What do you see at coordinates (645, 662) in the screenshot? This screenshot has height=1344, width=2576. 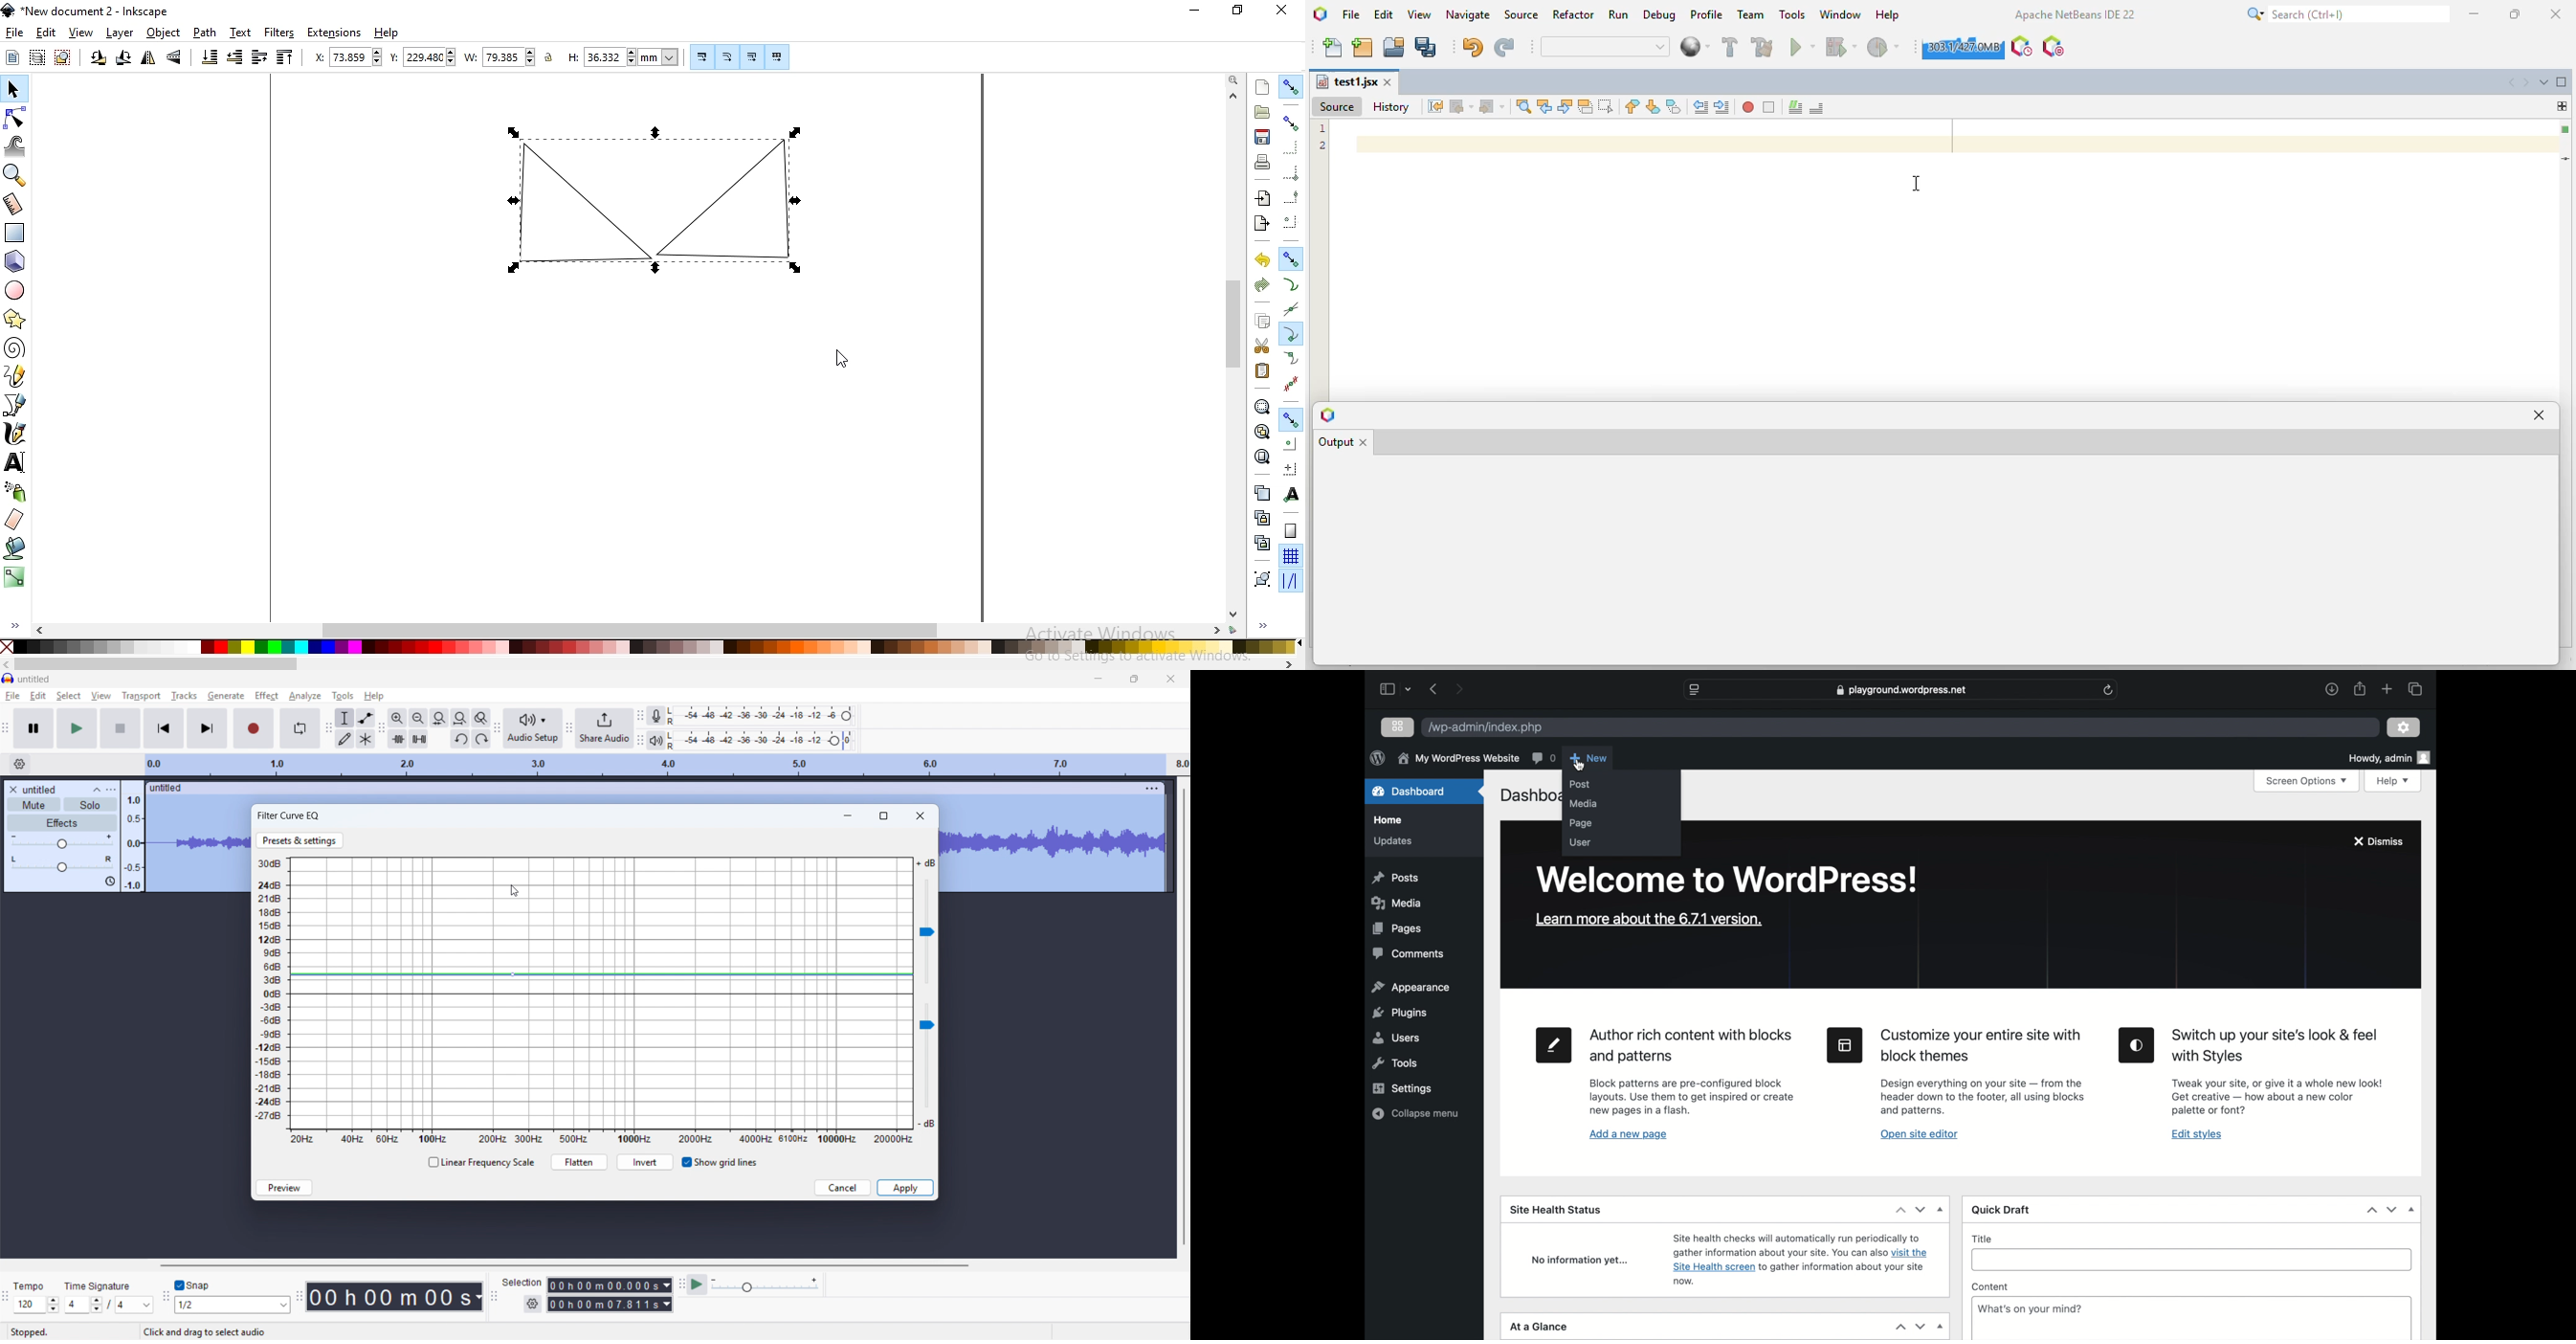 I see `scrollbar` at bounding box center [645, 662].